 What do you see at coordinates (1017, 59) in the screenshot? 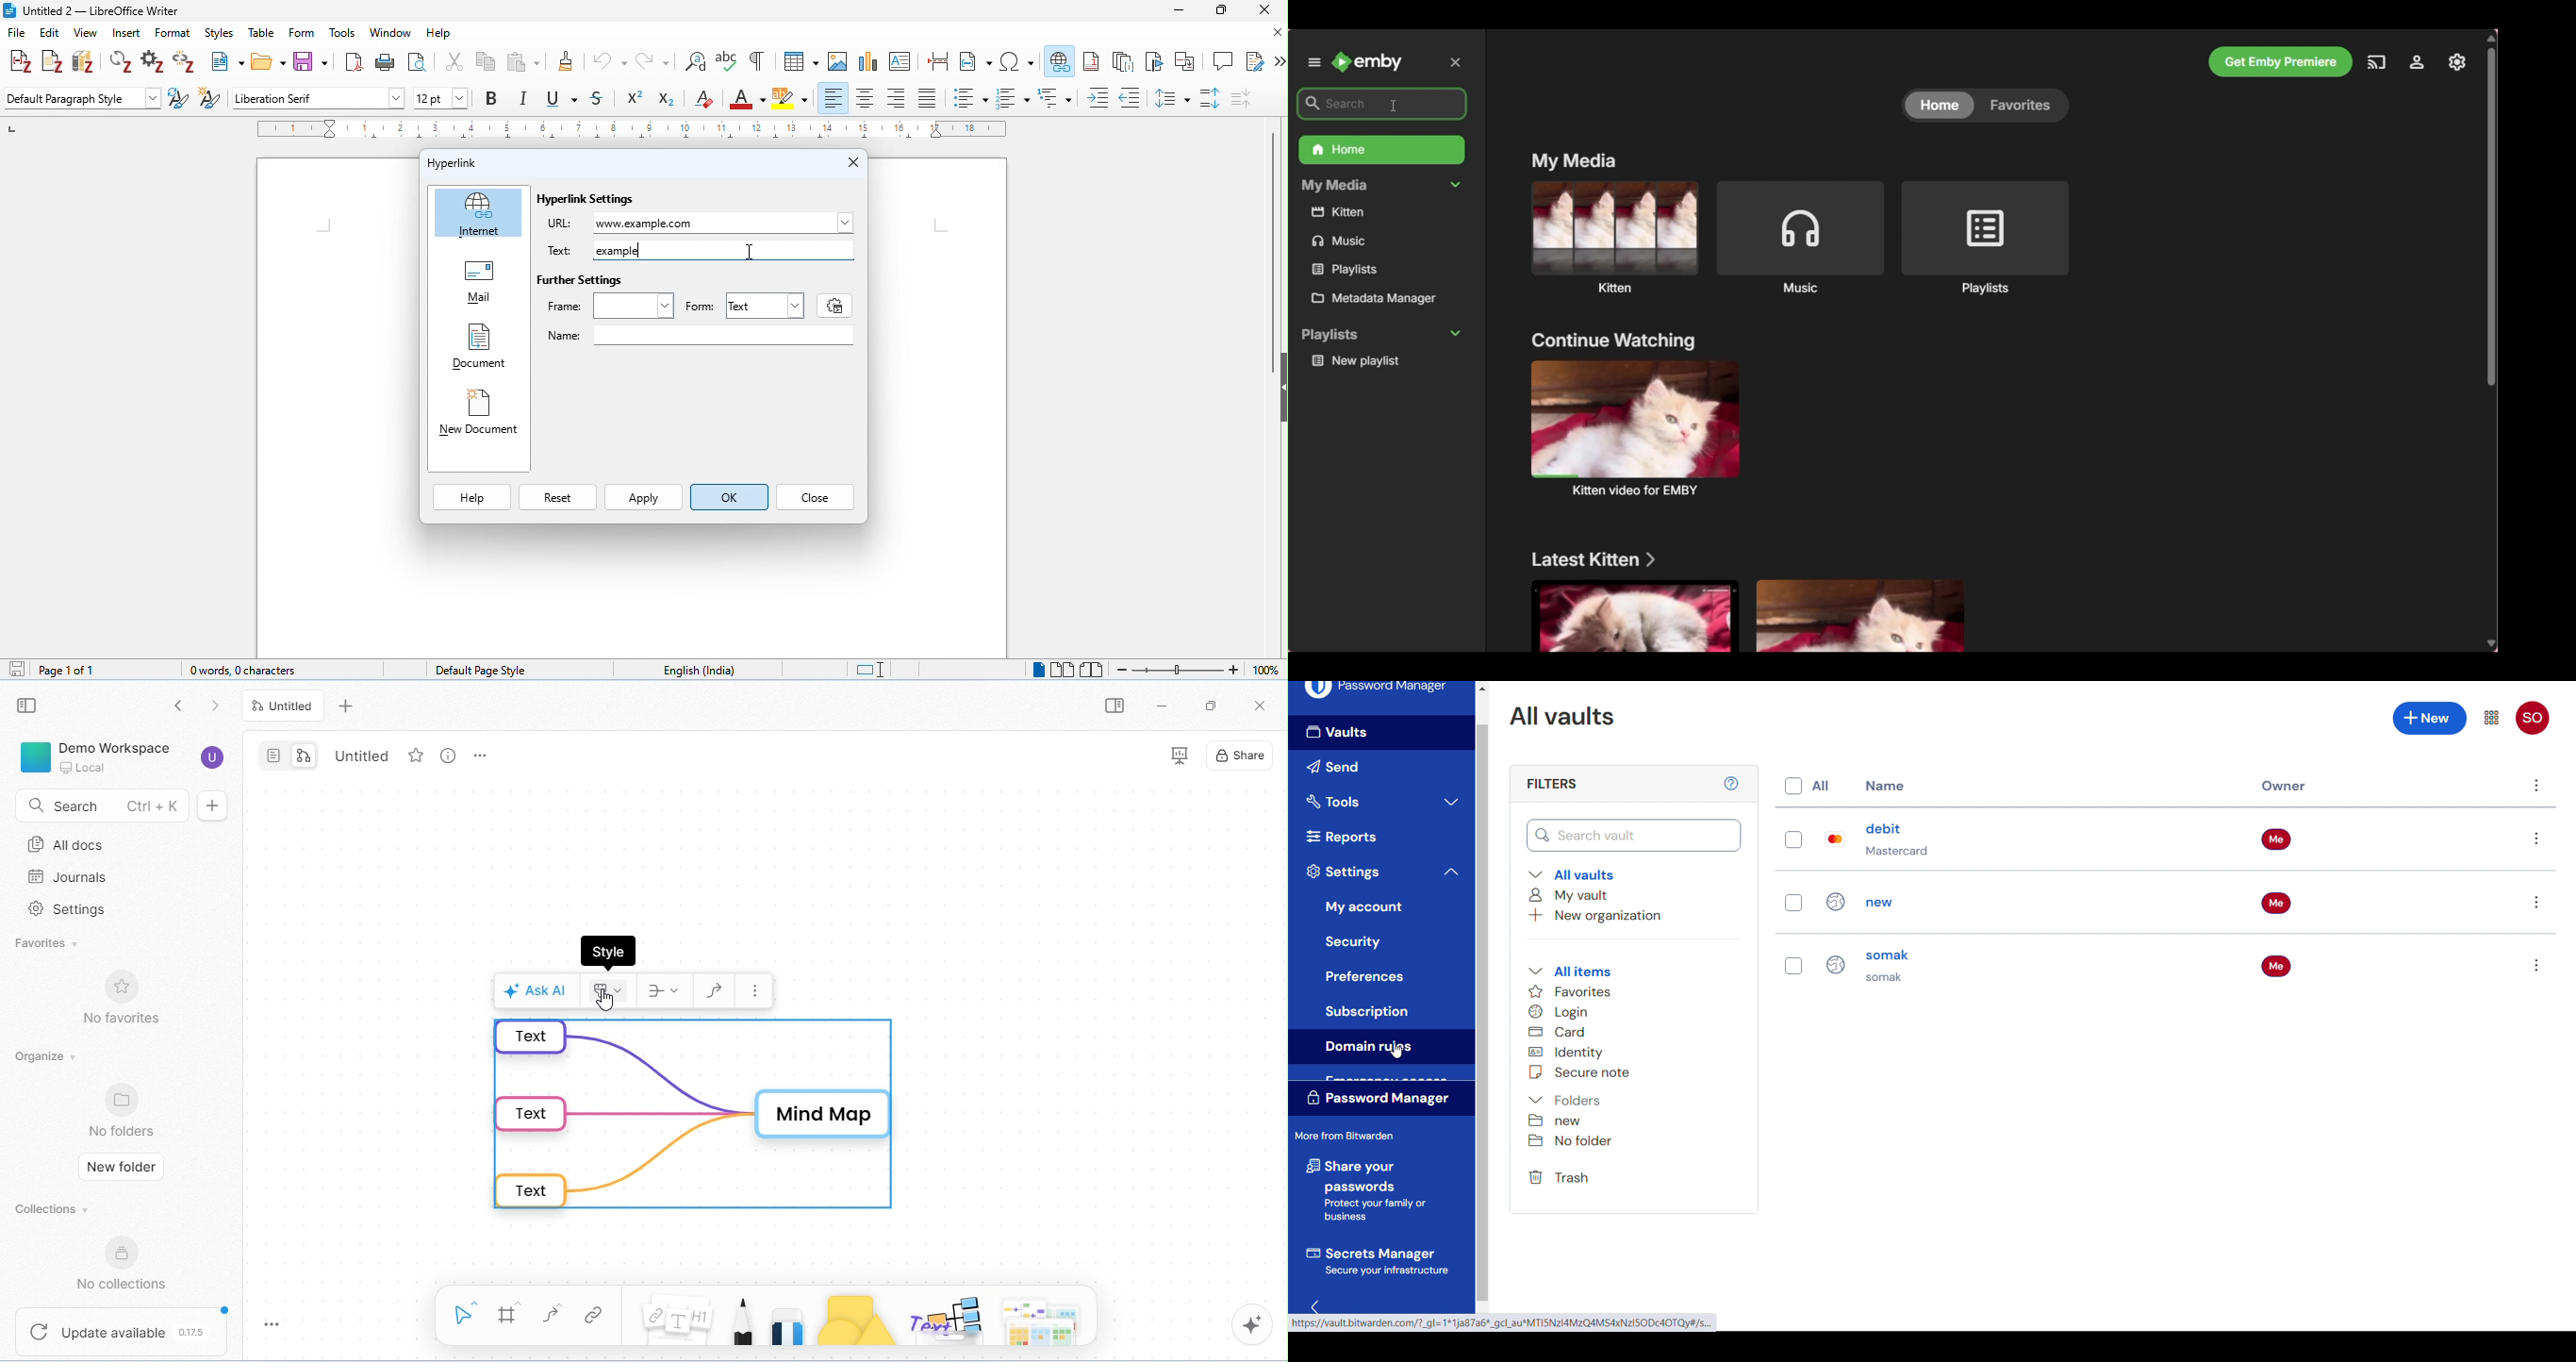
I see `insert special characters` at bounding box center [1017, 59].